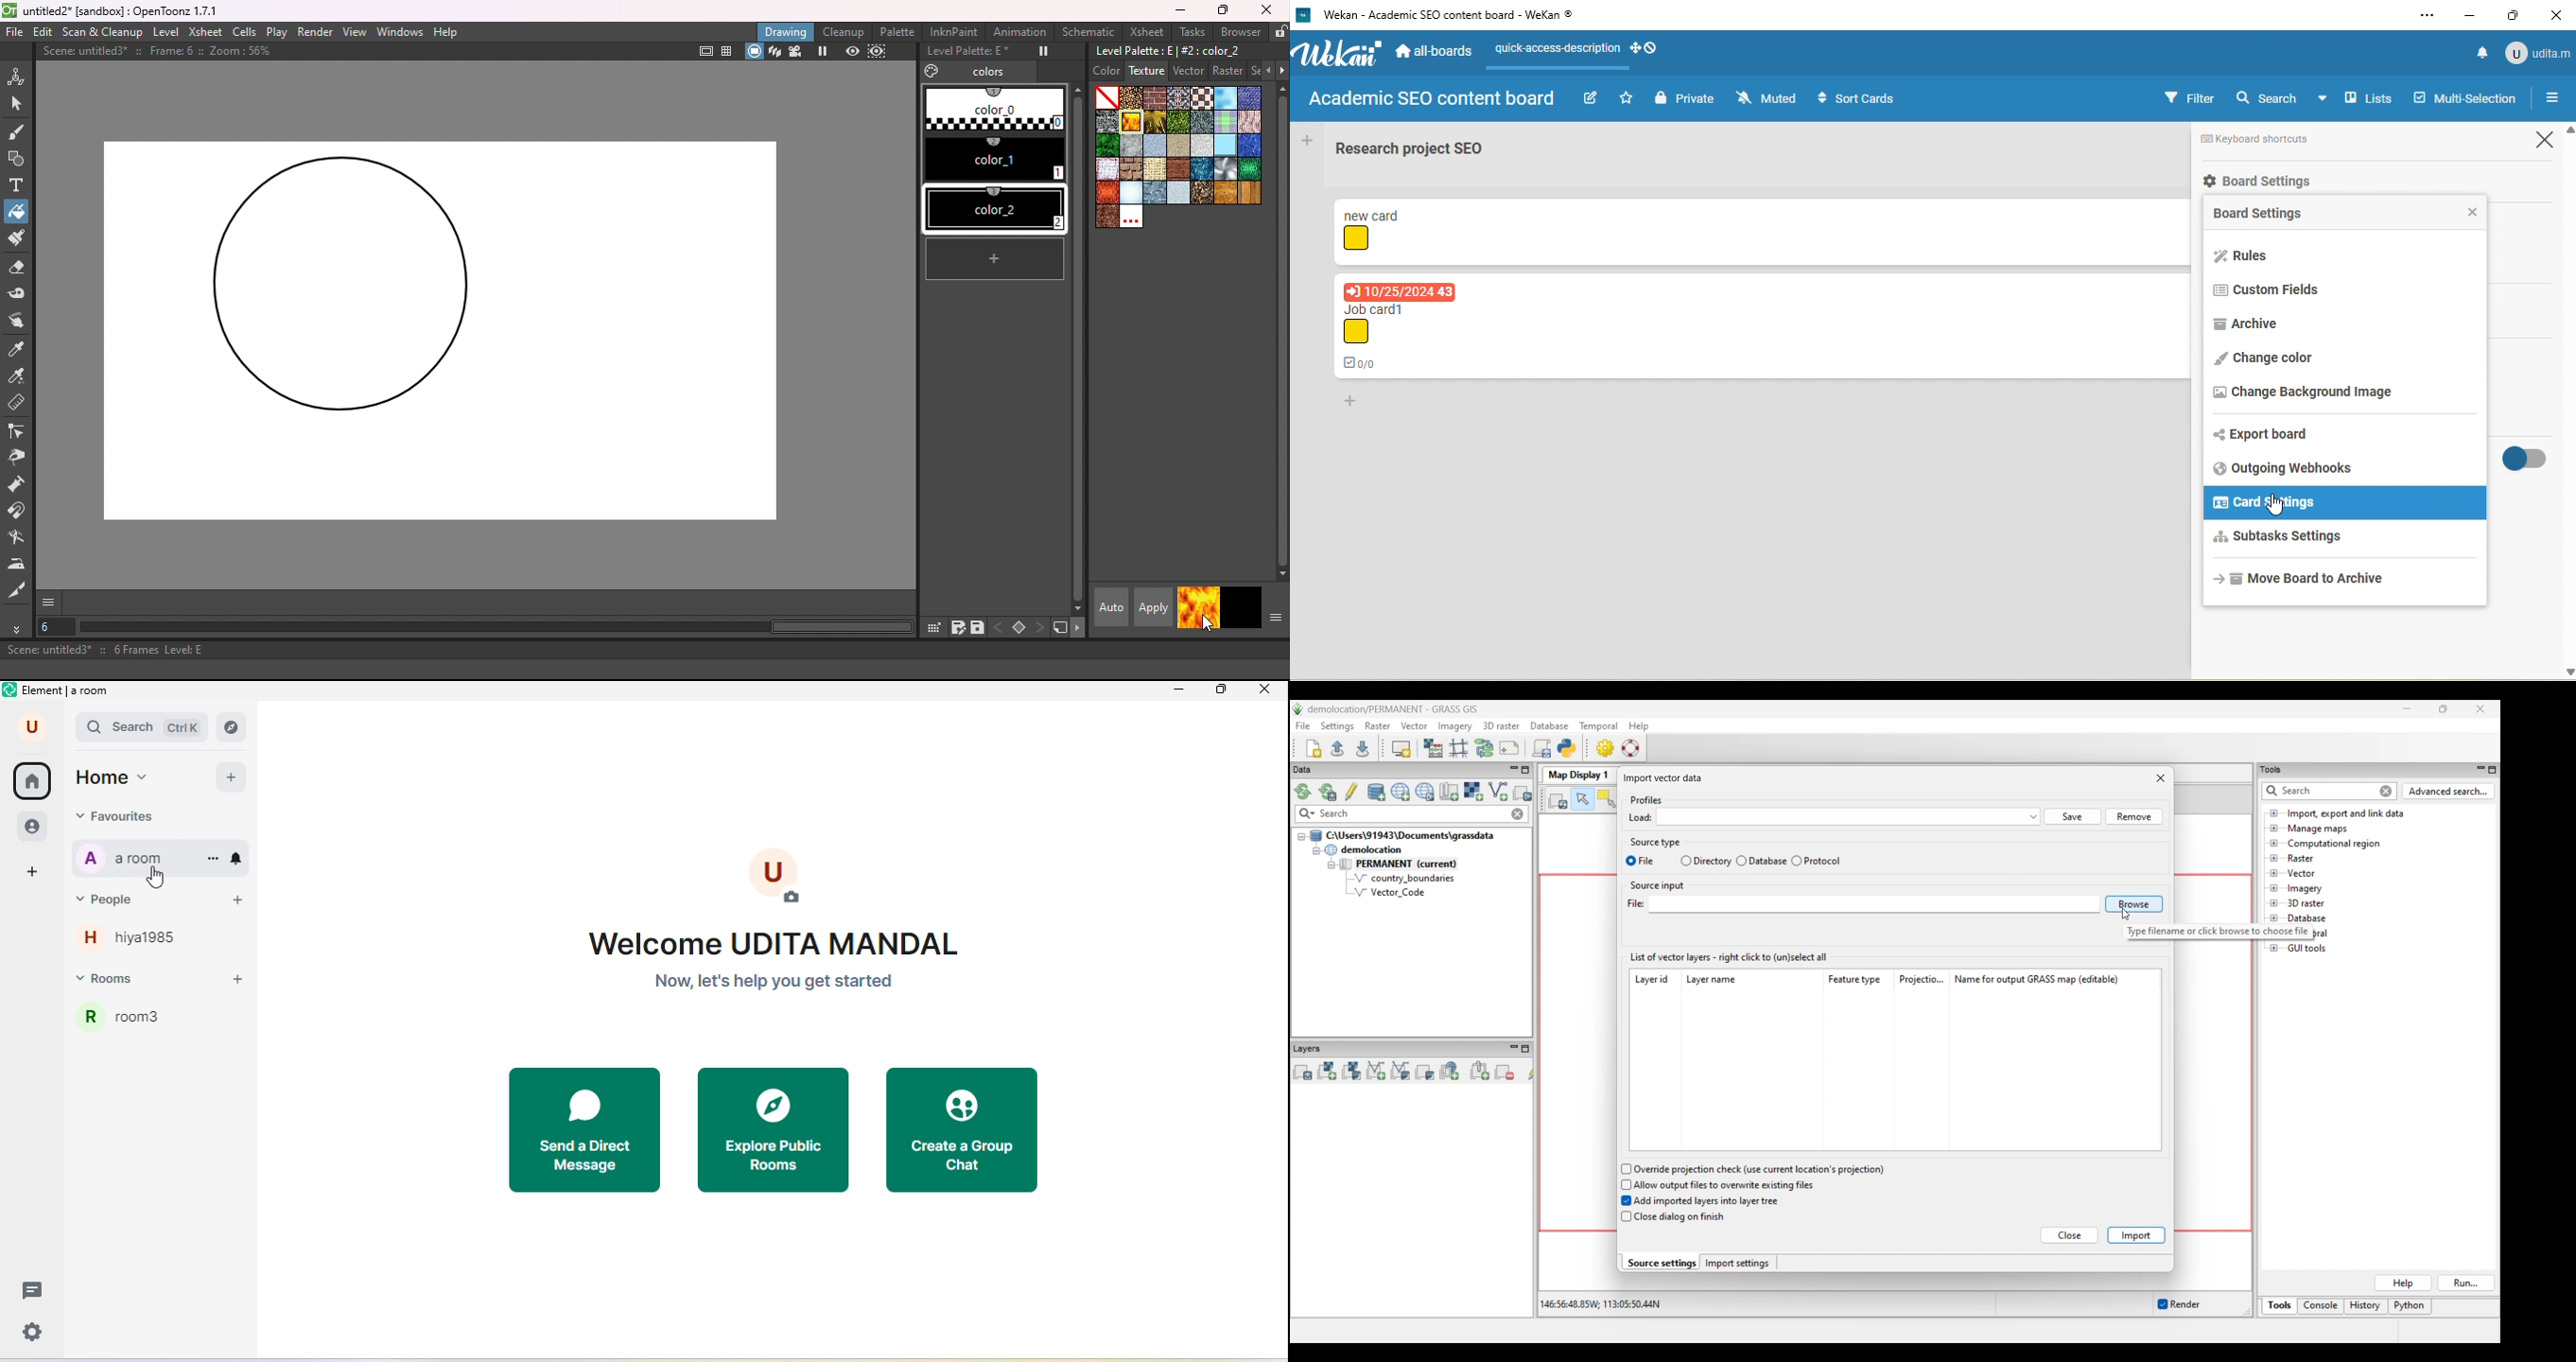 This screenshot has height=1372, width=2576. Describe the element at coordinates (772, 1130) in the screenshot. I see `explore public rooms` at that location.